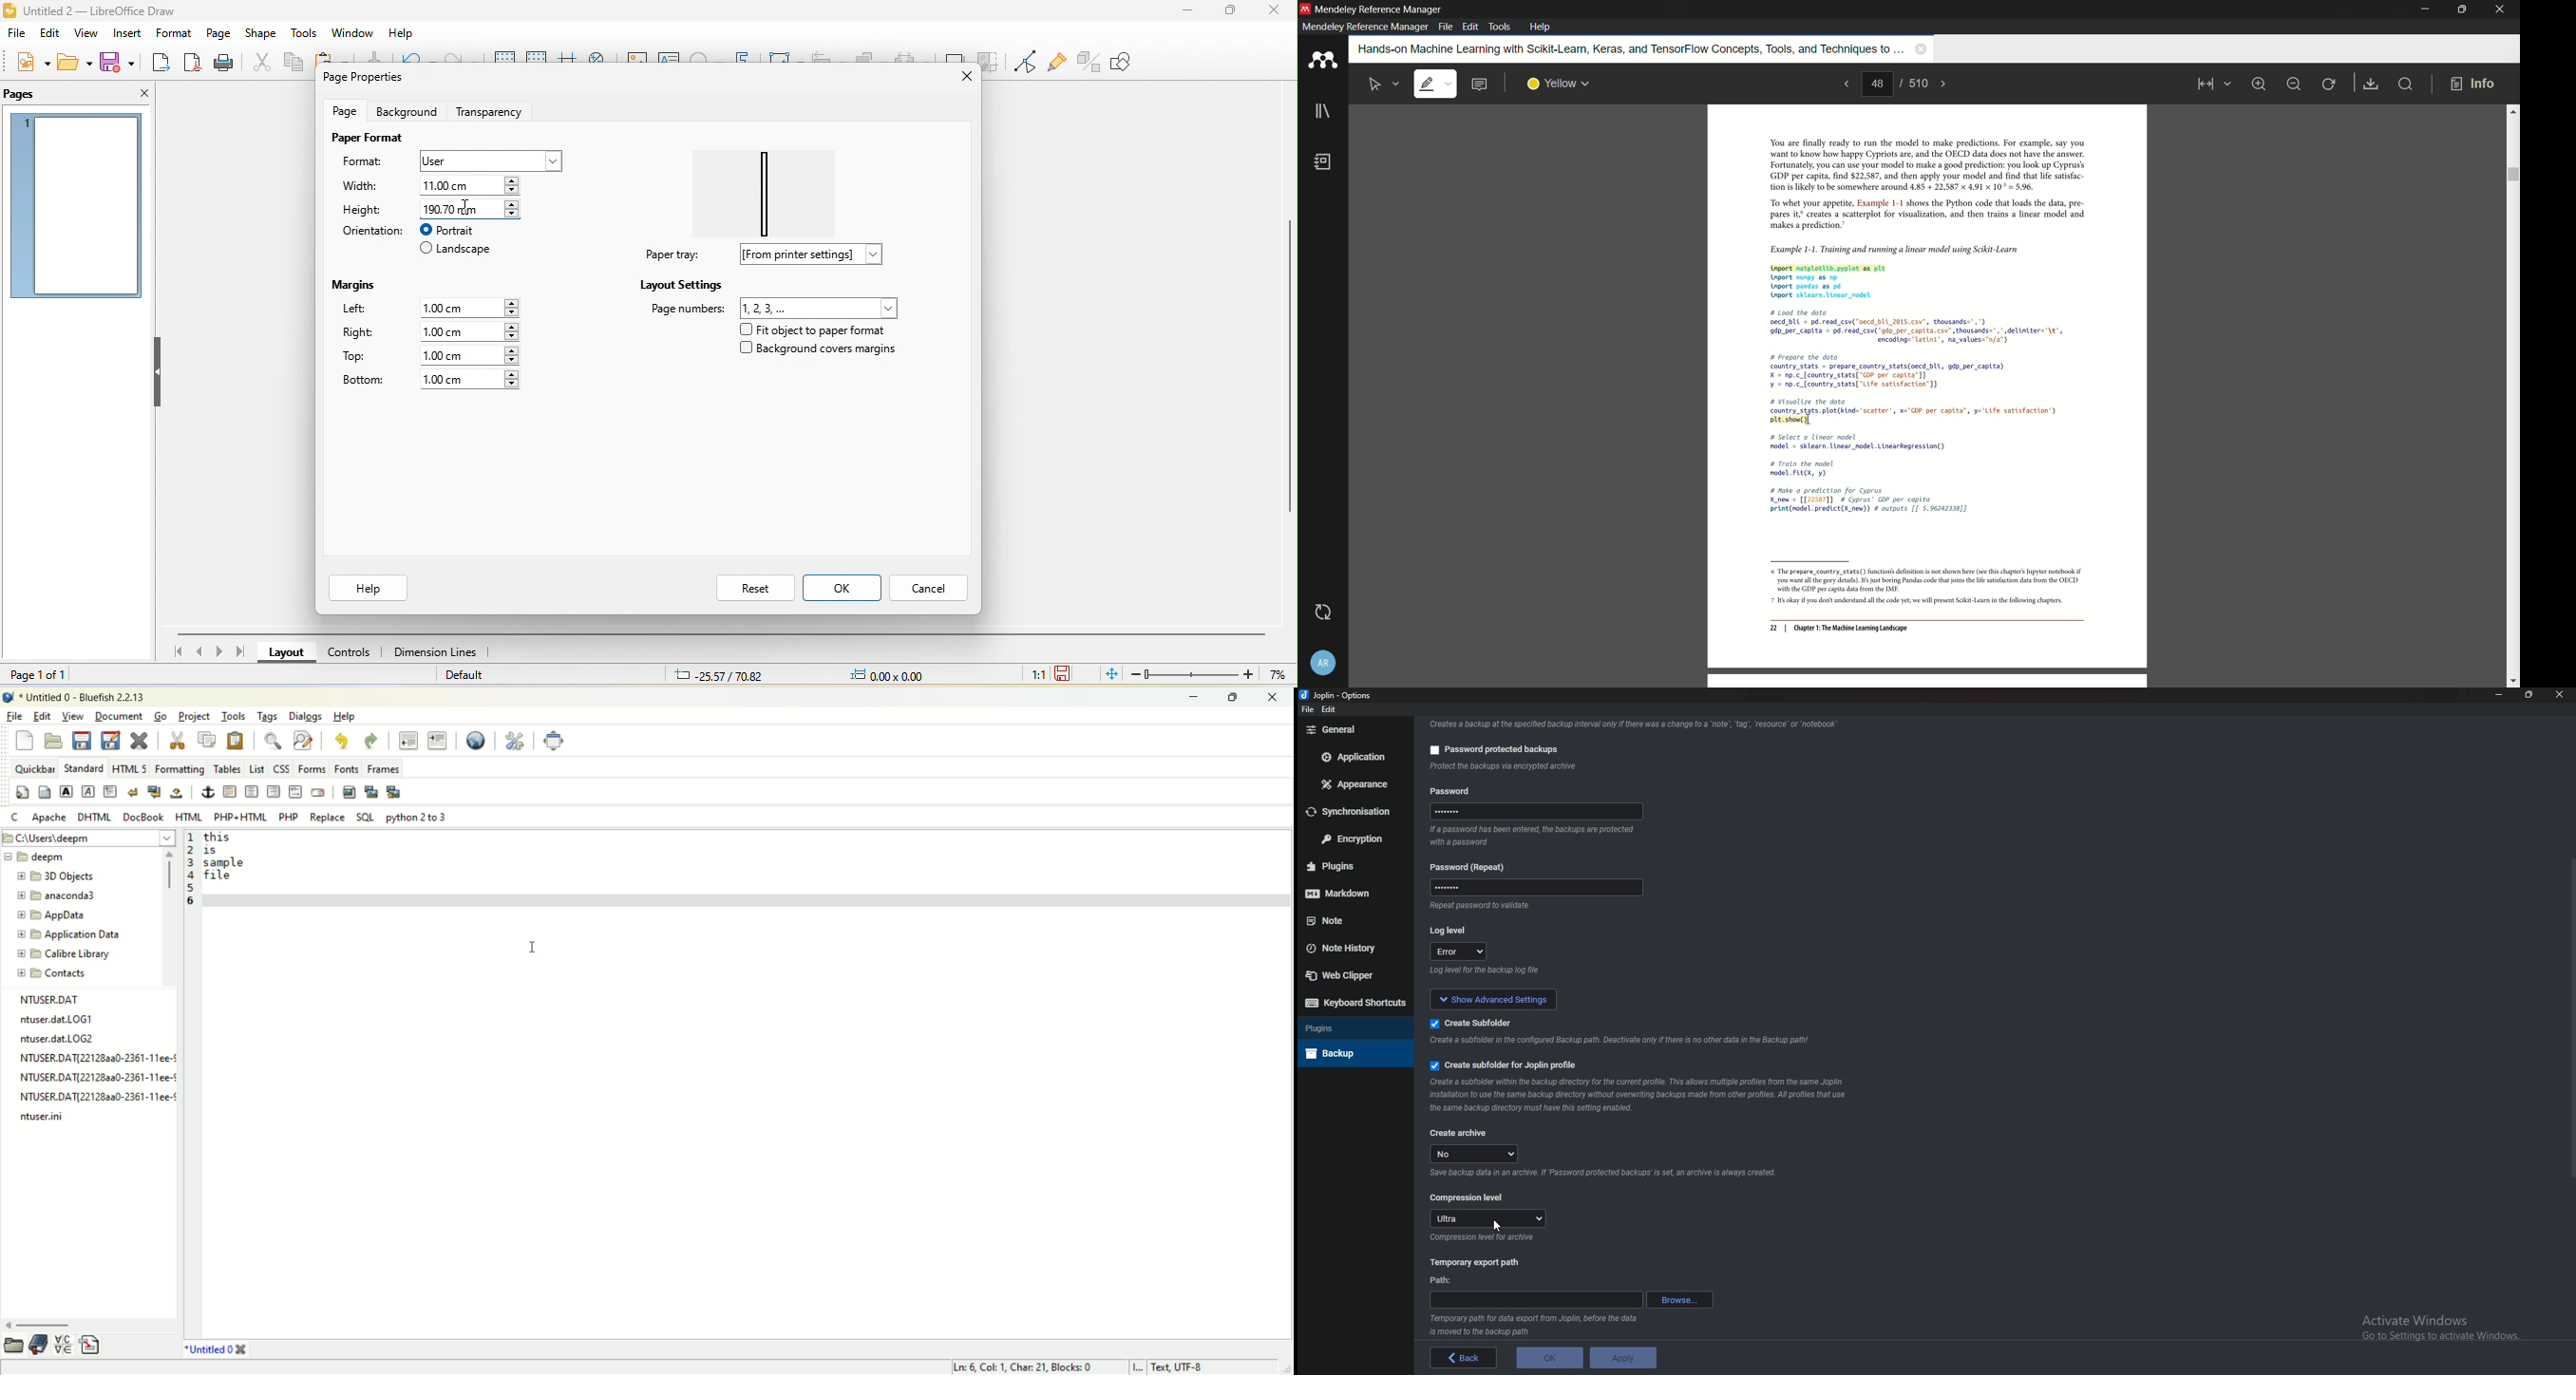 The height and width of the screenshot is (1400, 2576). I want to click on export, so click(161, 64).